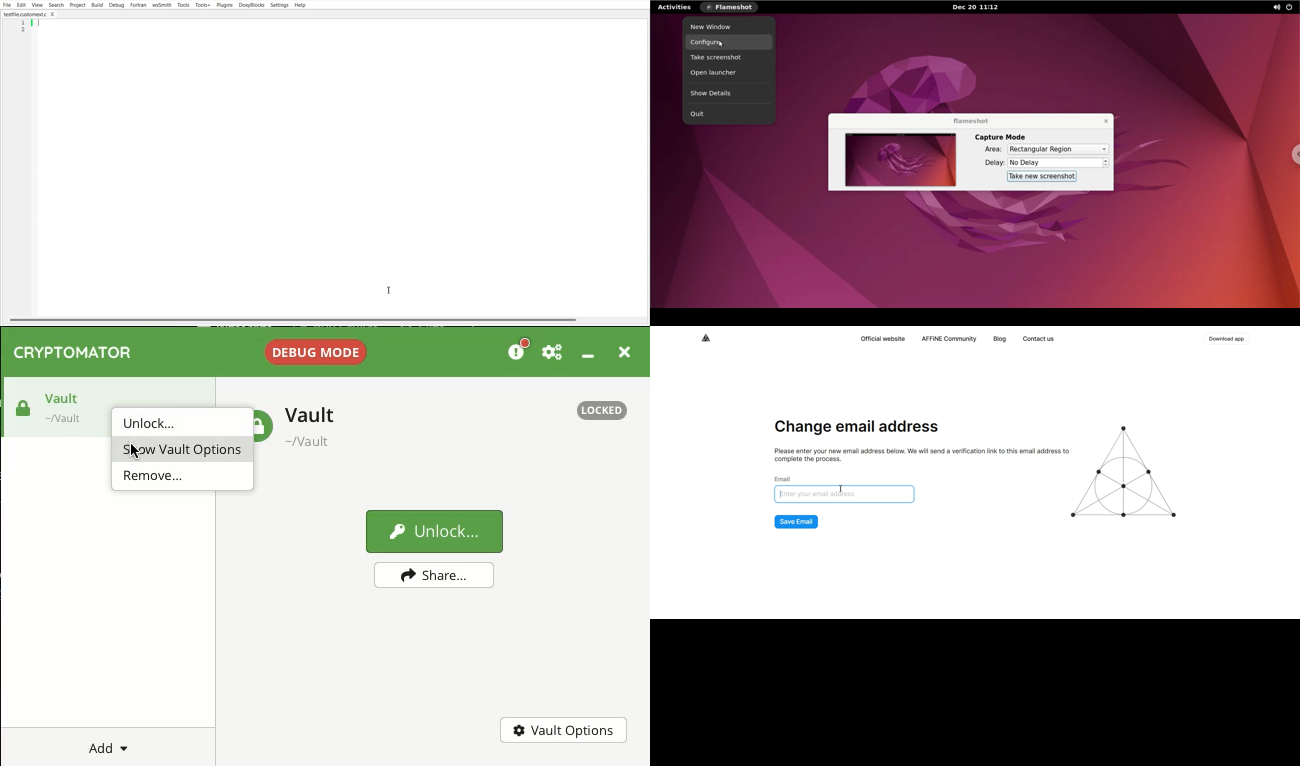 This screenshot has height=784, width=1316. Describe the element at coordinates (731, 7) in the screenshot. I see `flameshot menu` at that location.